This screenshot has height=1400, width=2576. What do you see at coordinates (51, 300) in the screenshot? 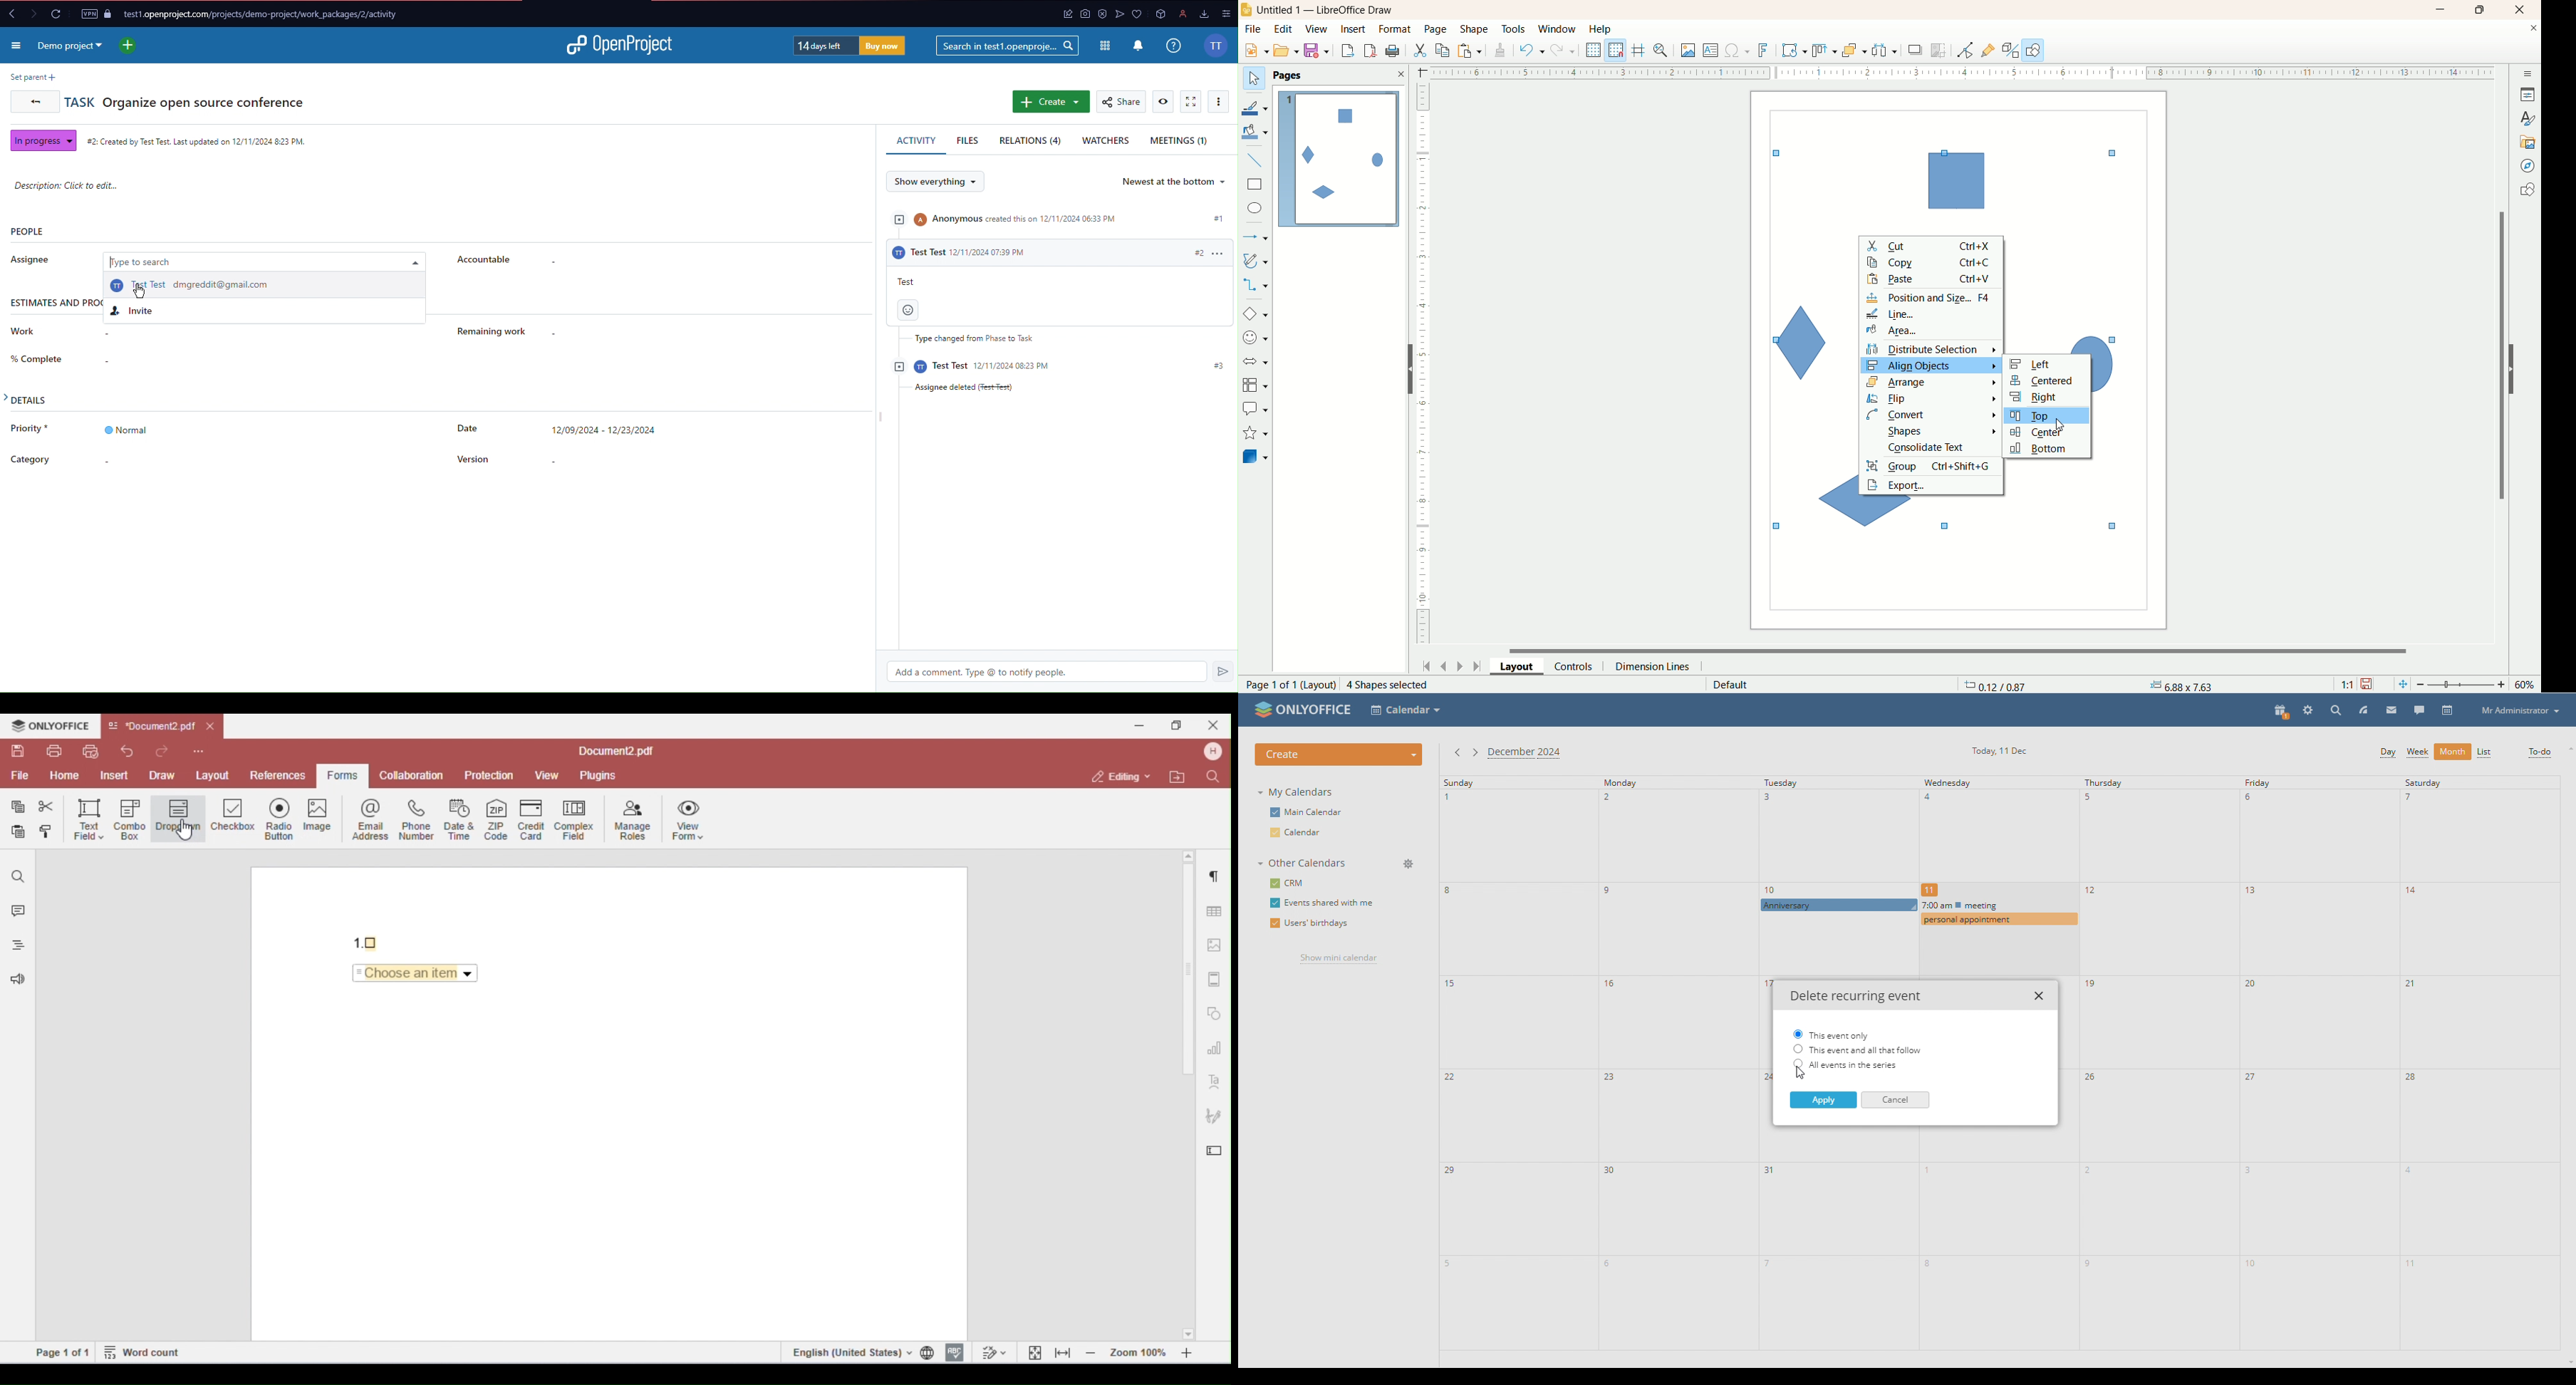
I see `Estimates and progress` at bounding box center [51, 300].